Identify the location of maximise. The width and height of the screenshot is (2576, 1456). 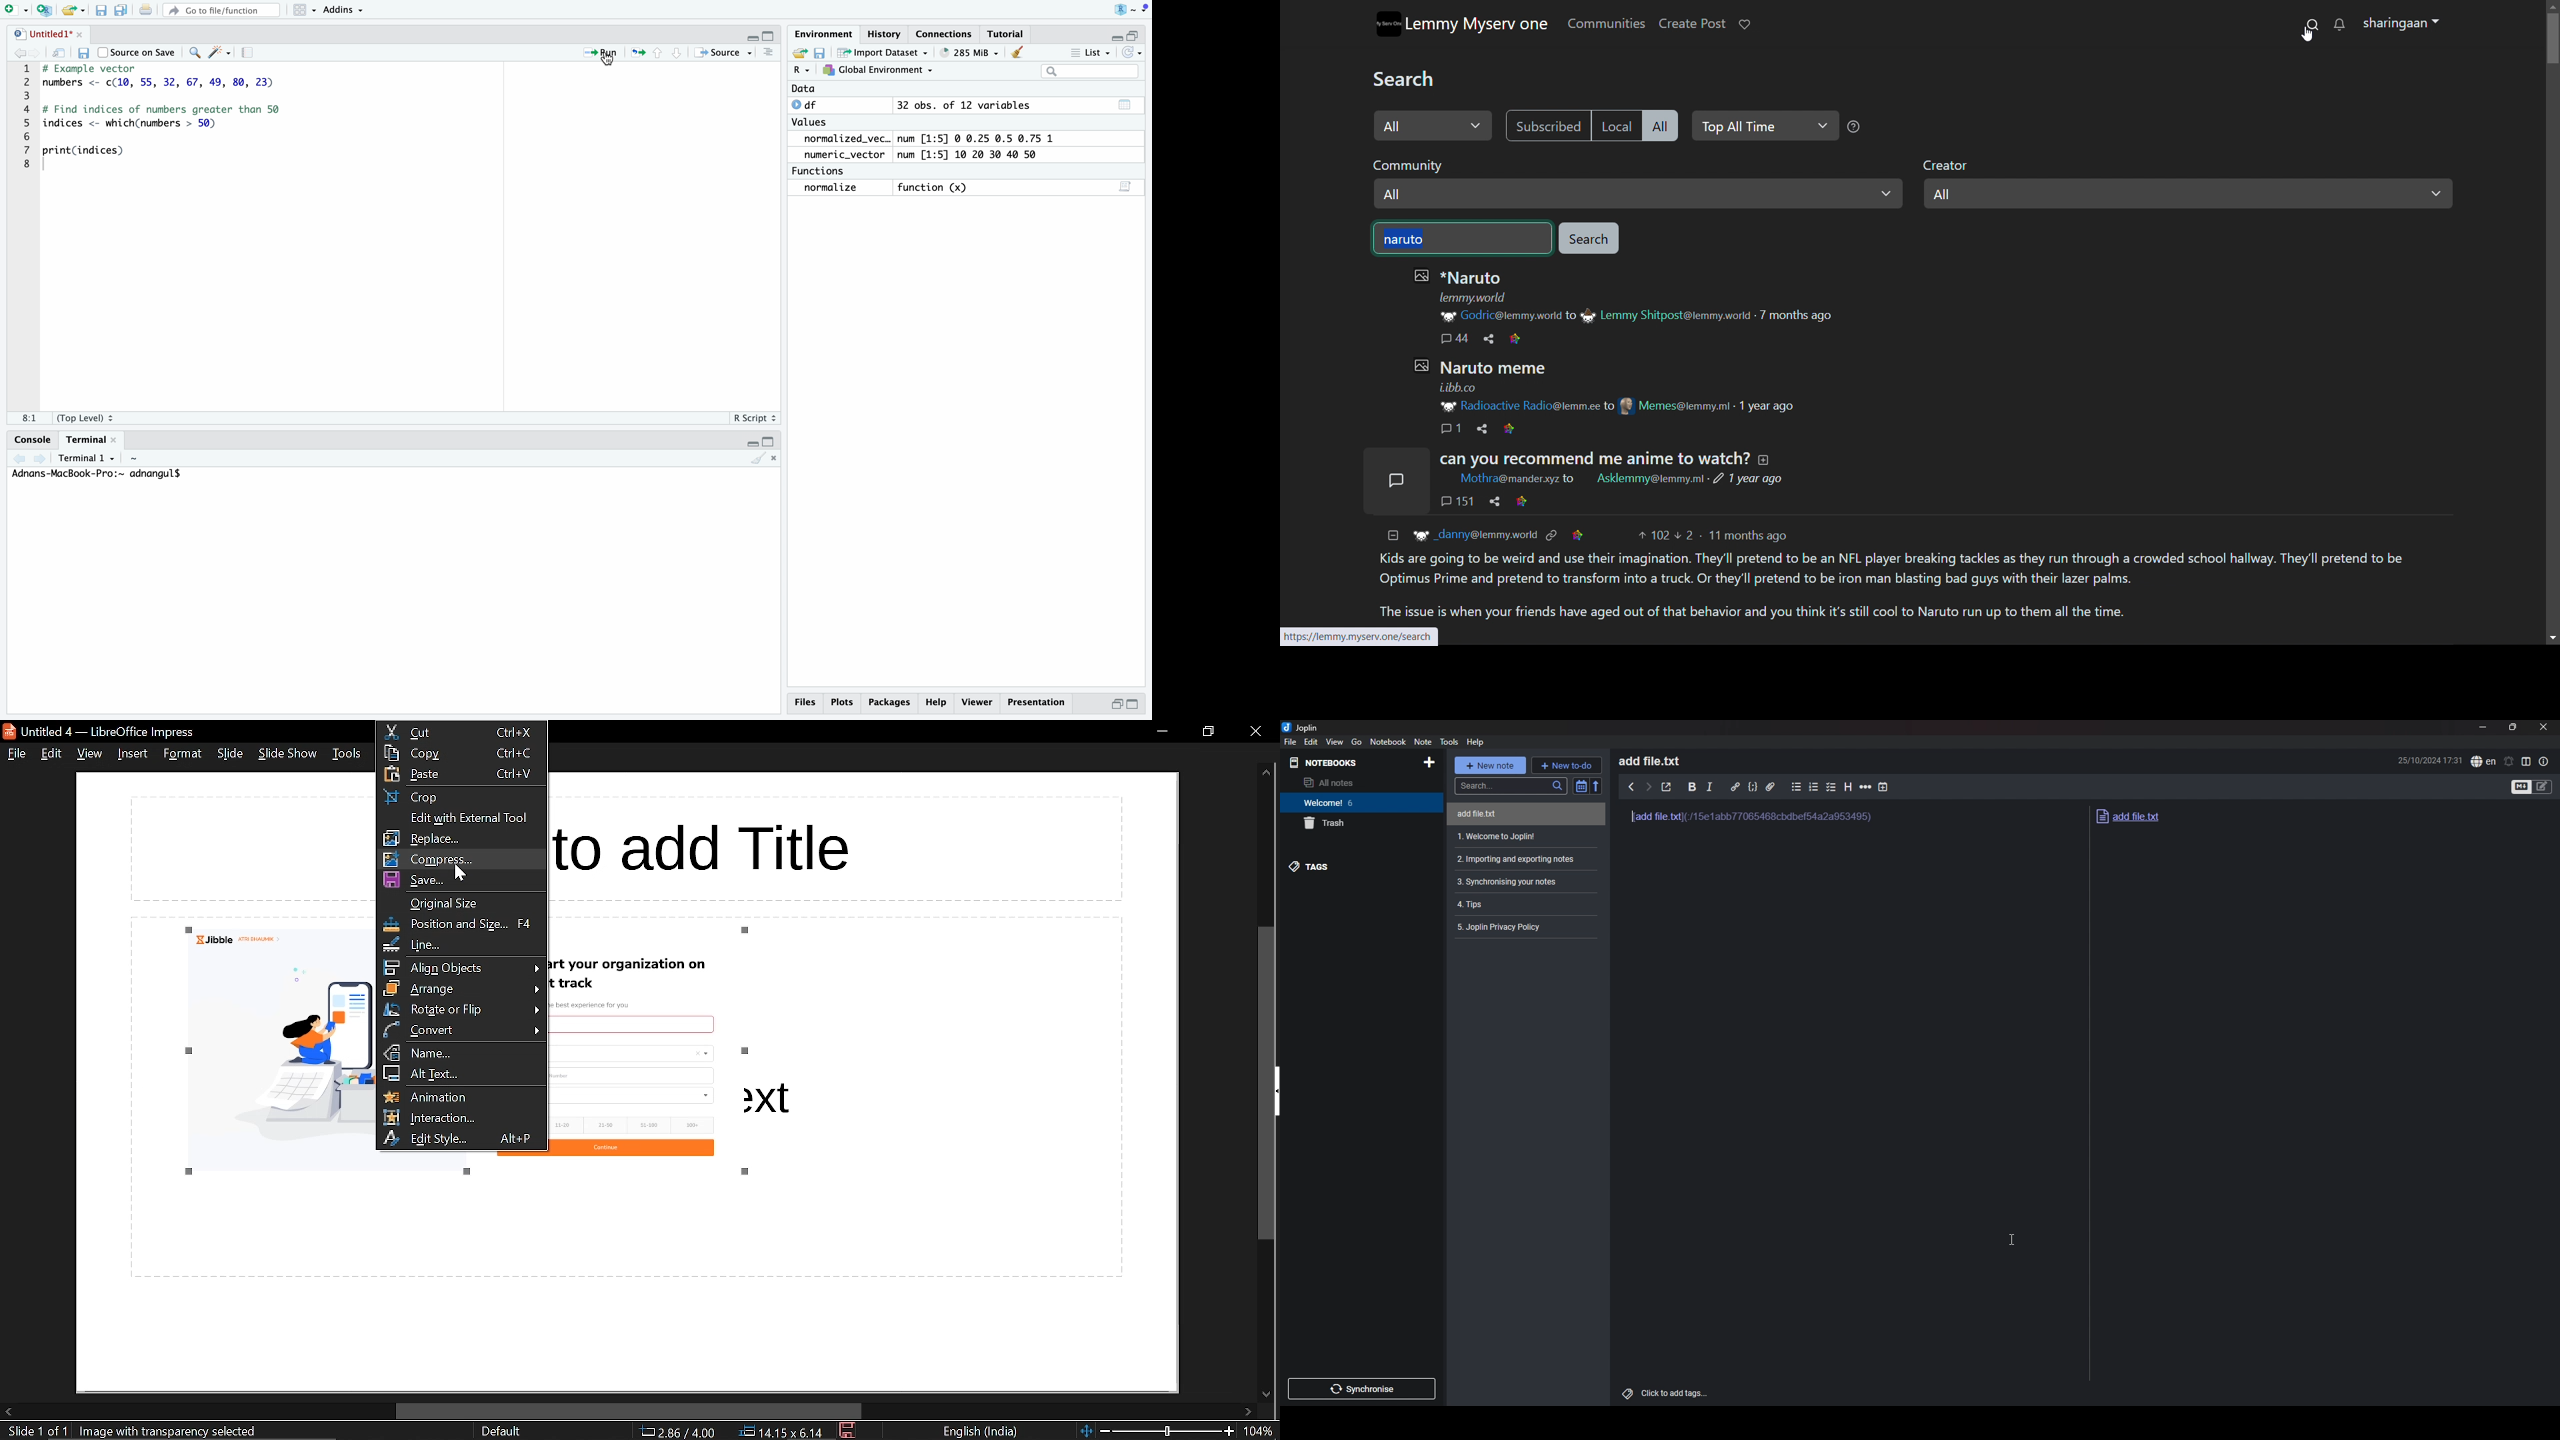
(1134, 704).